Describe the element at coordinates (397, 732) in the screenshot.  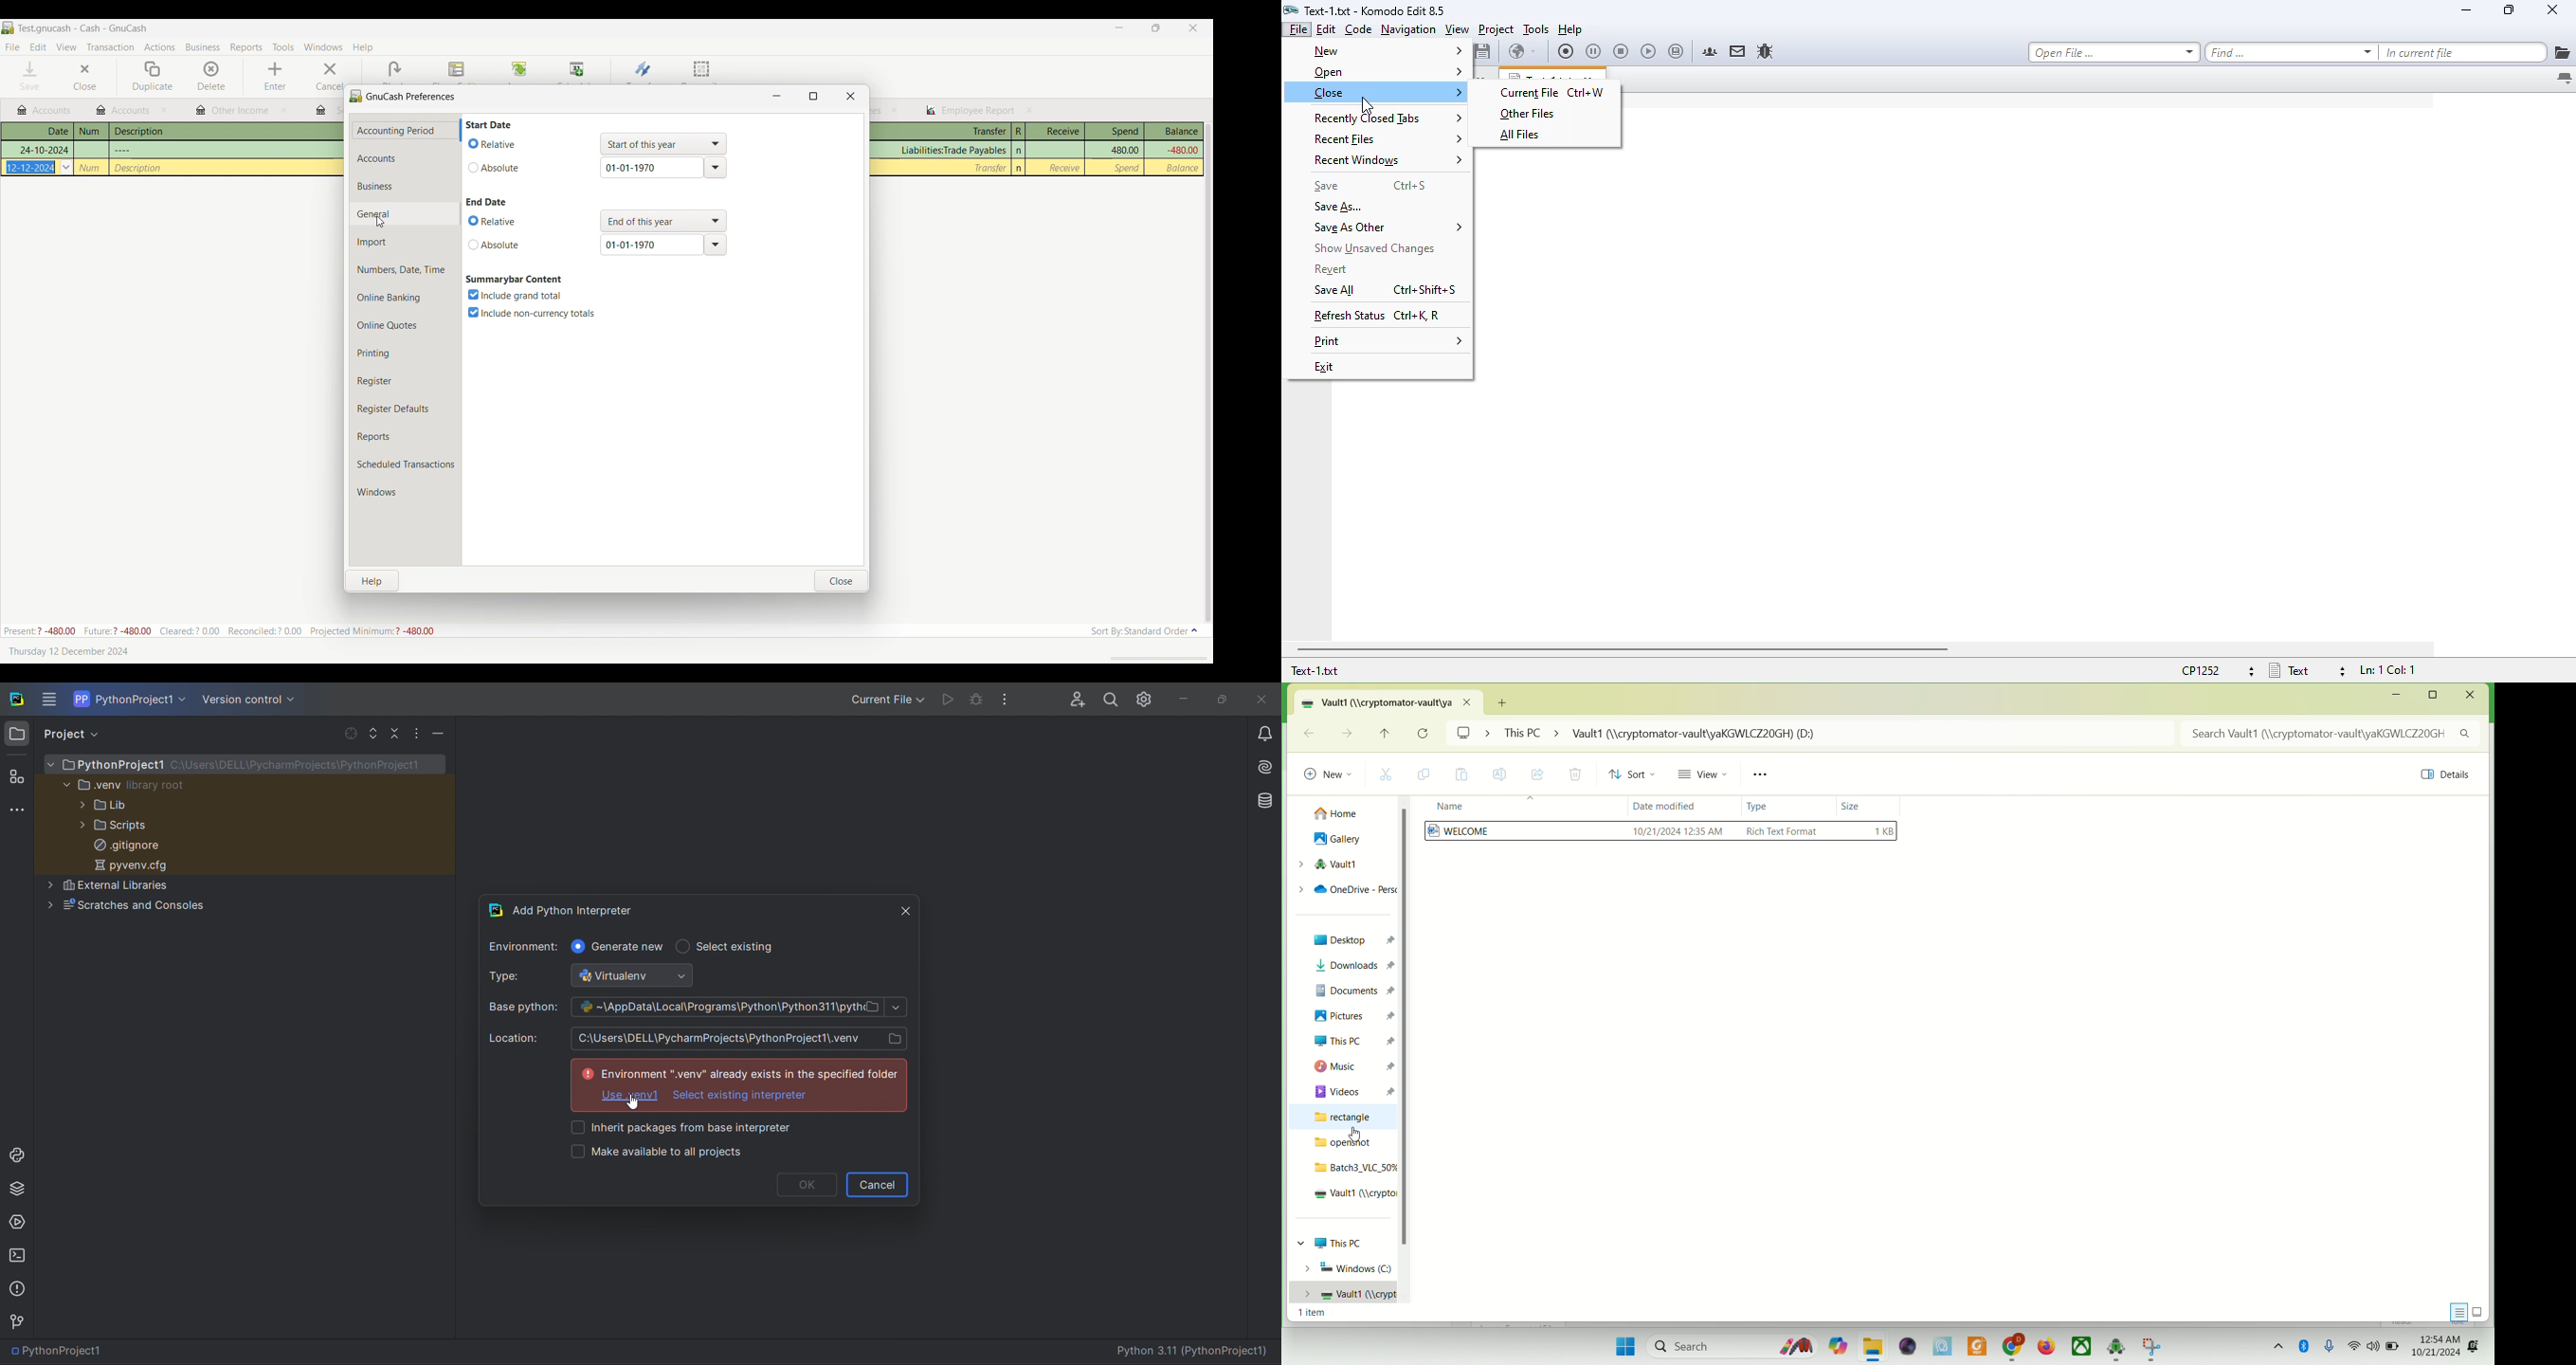
I see `collapse file` at that location.